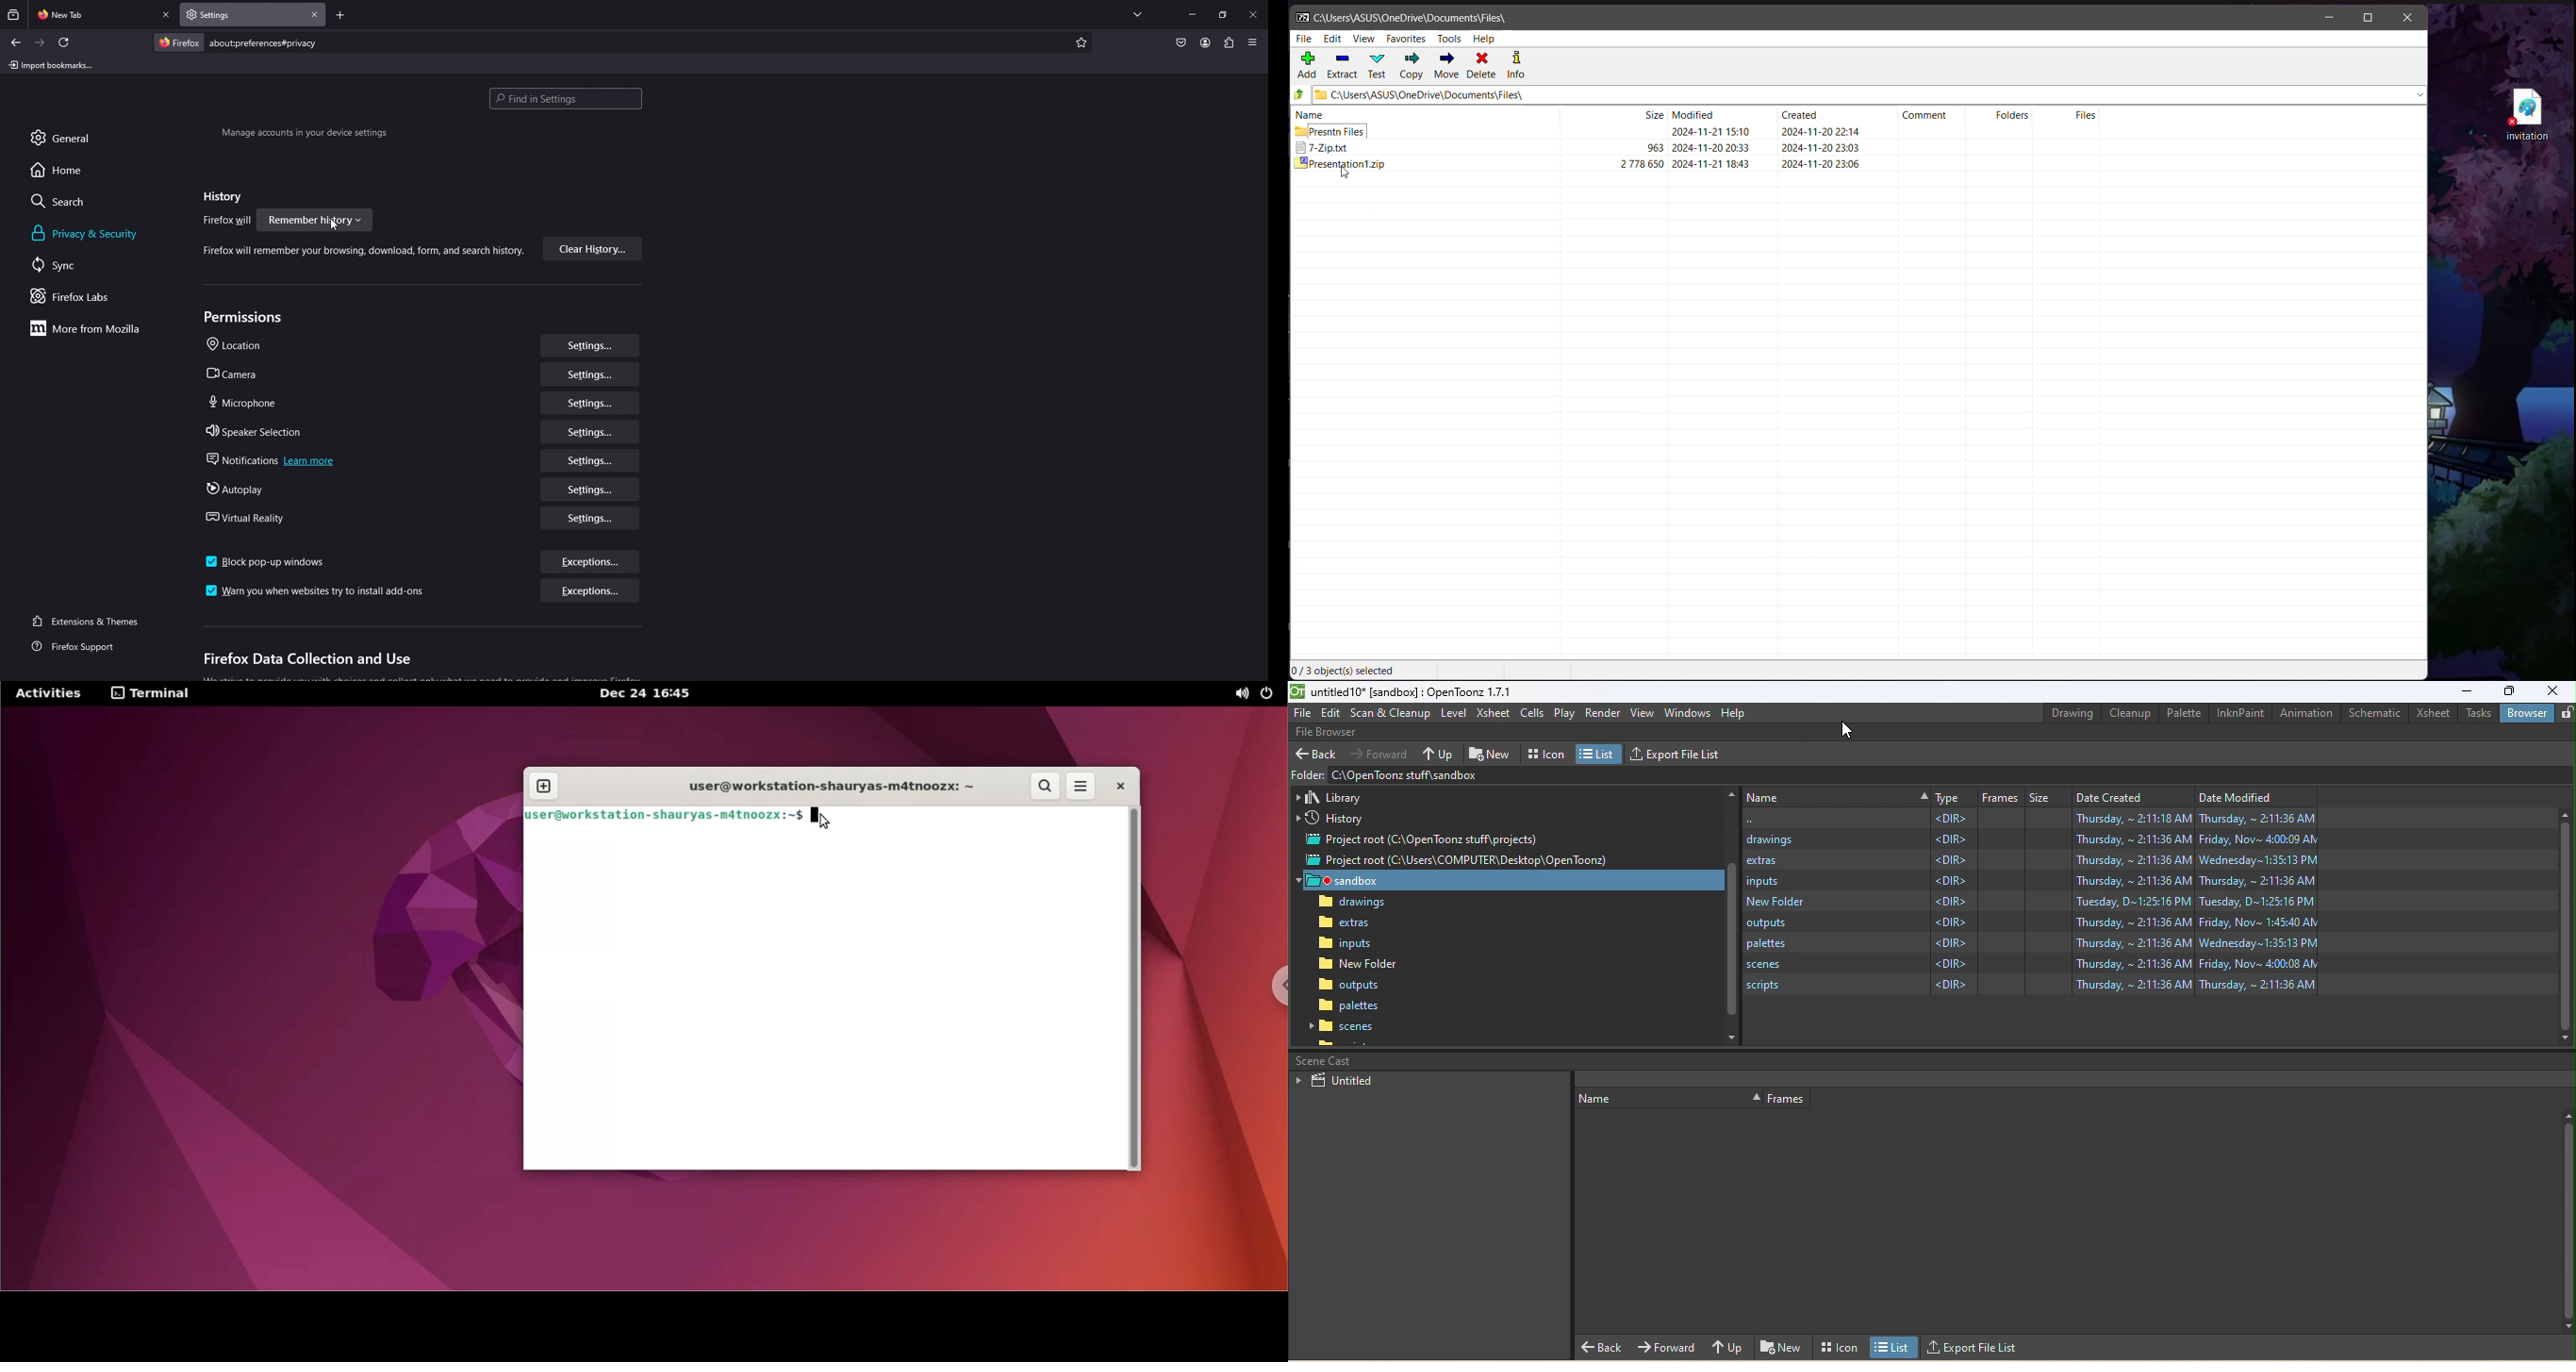 This screenshot has width=2576, height=1372. I want to click on Edit, so click(1334, 38).